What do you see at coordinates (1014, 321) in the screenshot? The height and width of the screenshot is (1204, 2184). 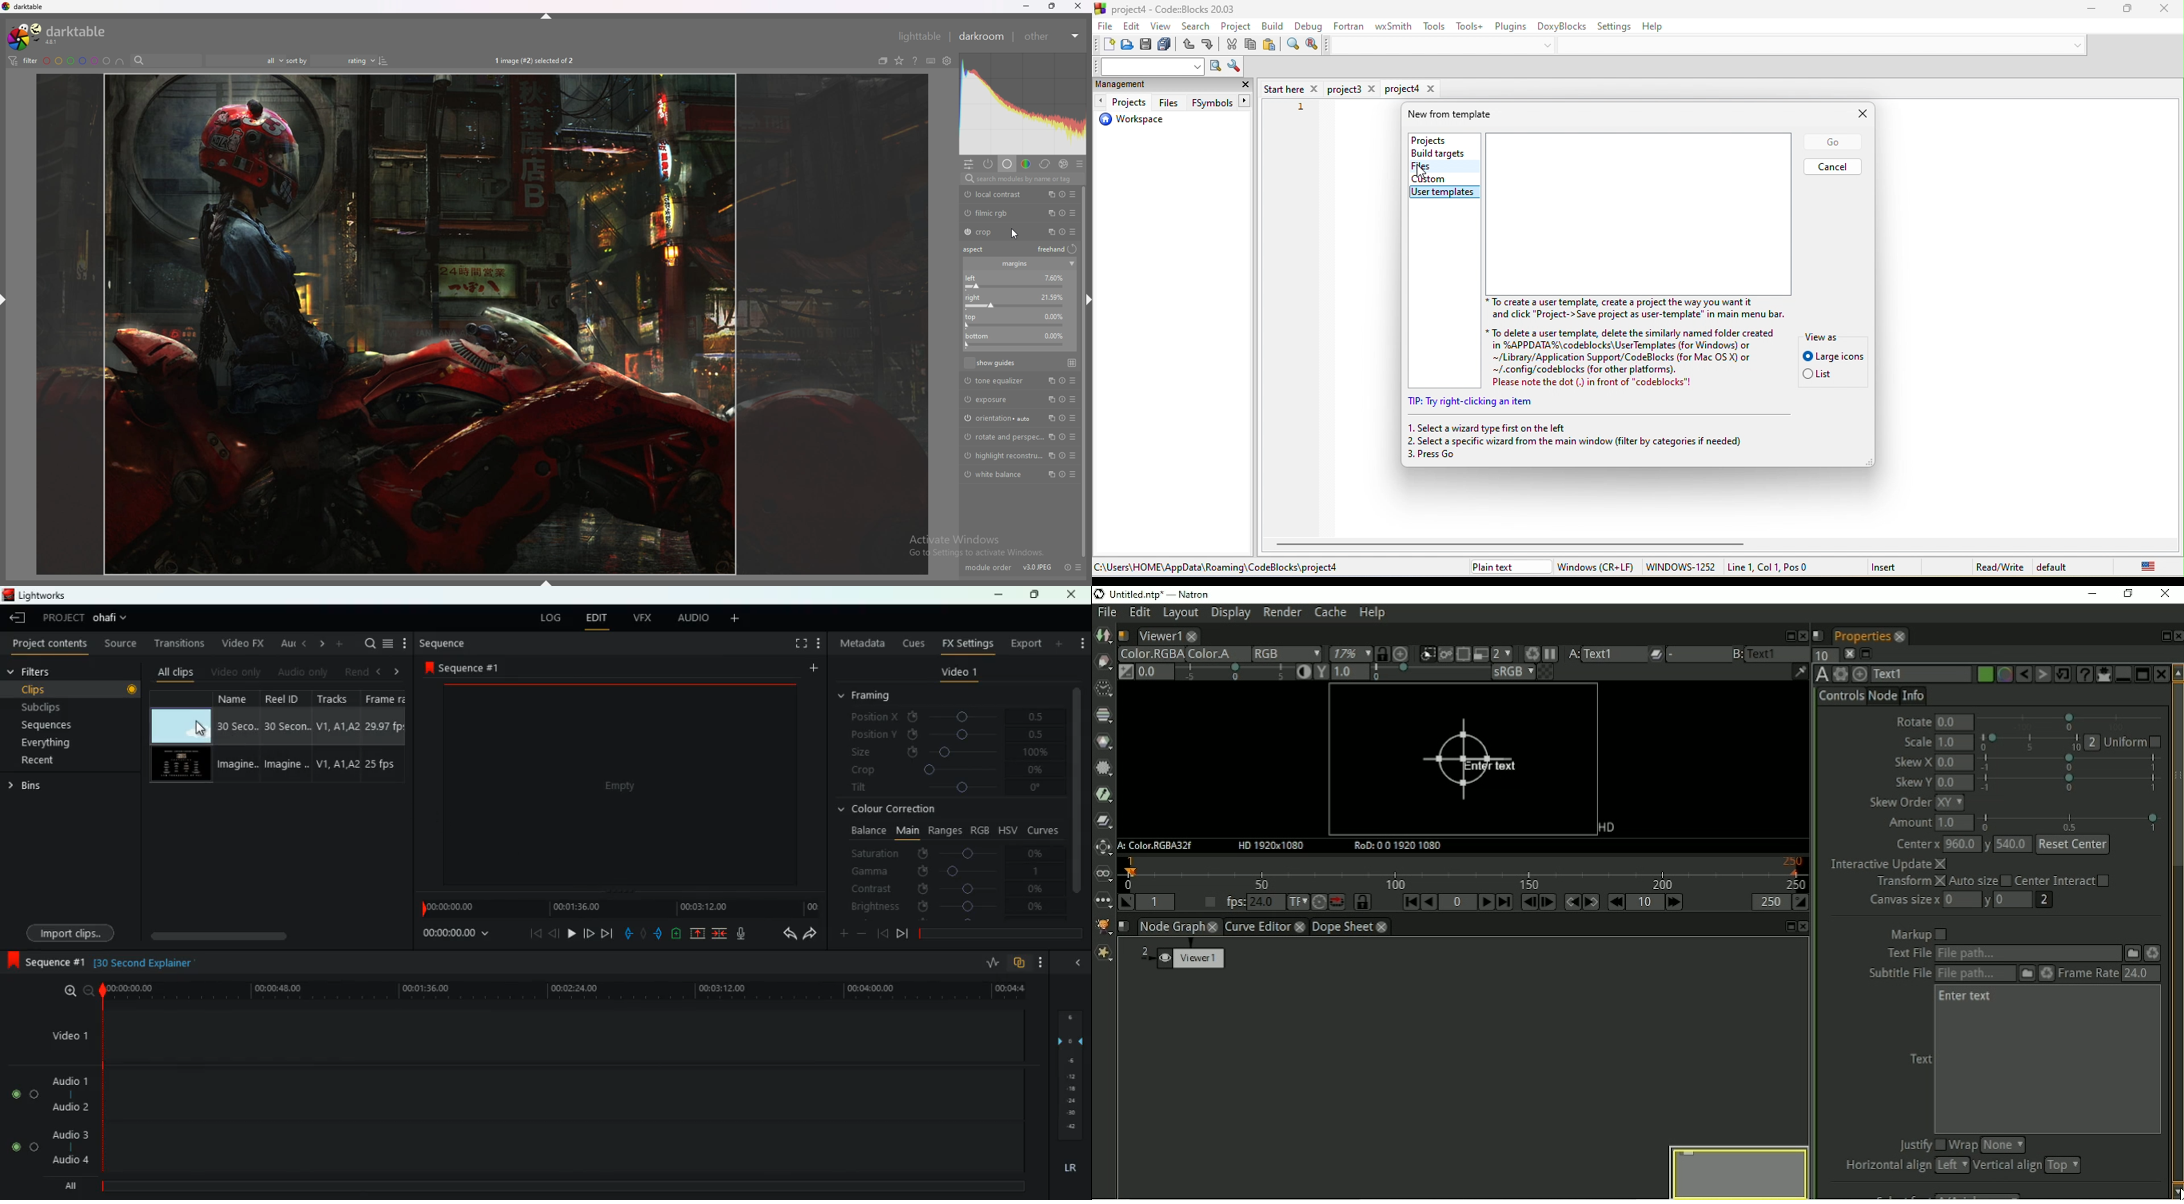 I see `top` at bounding box center [1014, 321].